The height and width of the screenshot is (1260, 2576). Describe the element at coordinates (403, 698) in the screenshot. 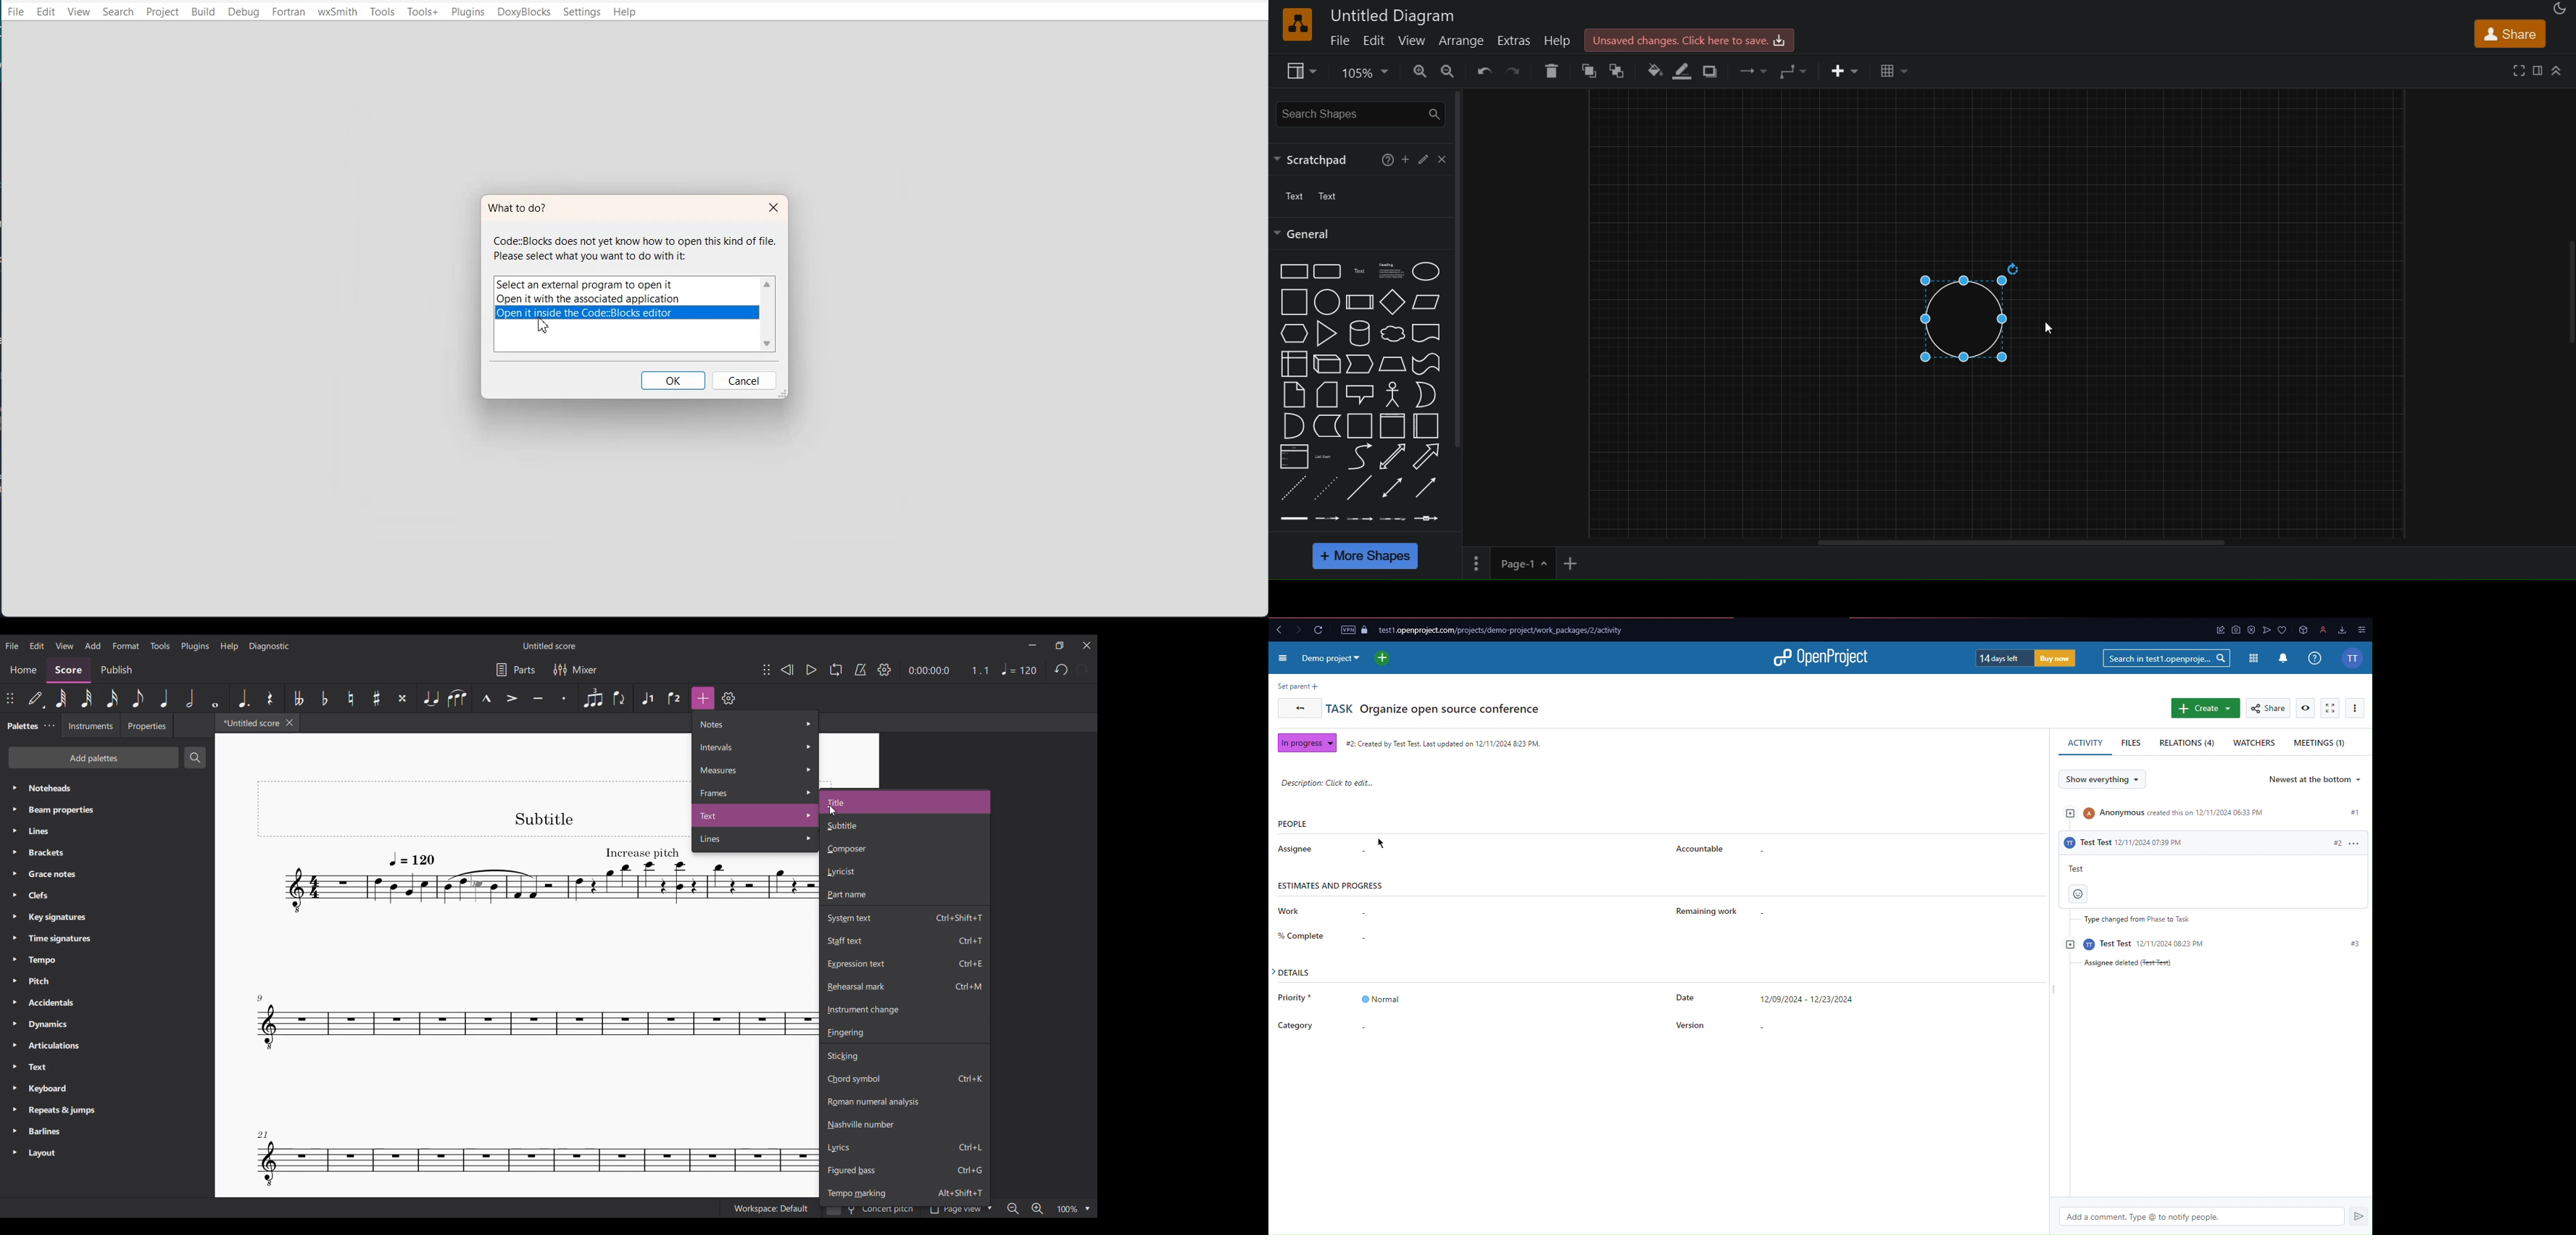

I see `Toggle double sharp` at that location.